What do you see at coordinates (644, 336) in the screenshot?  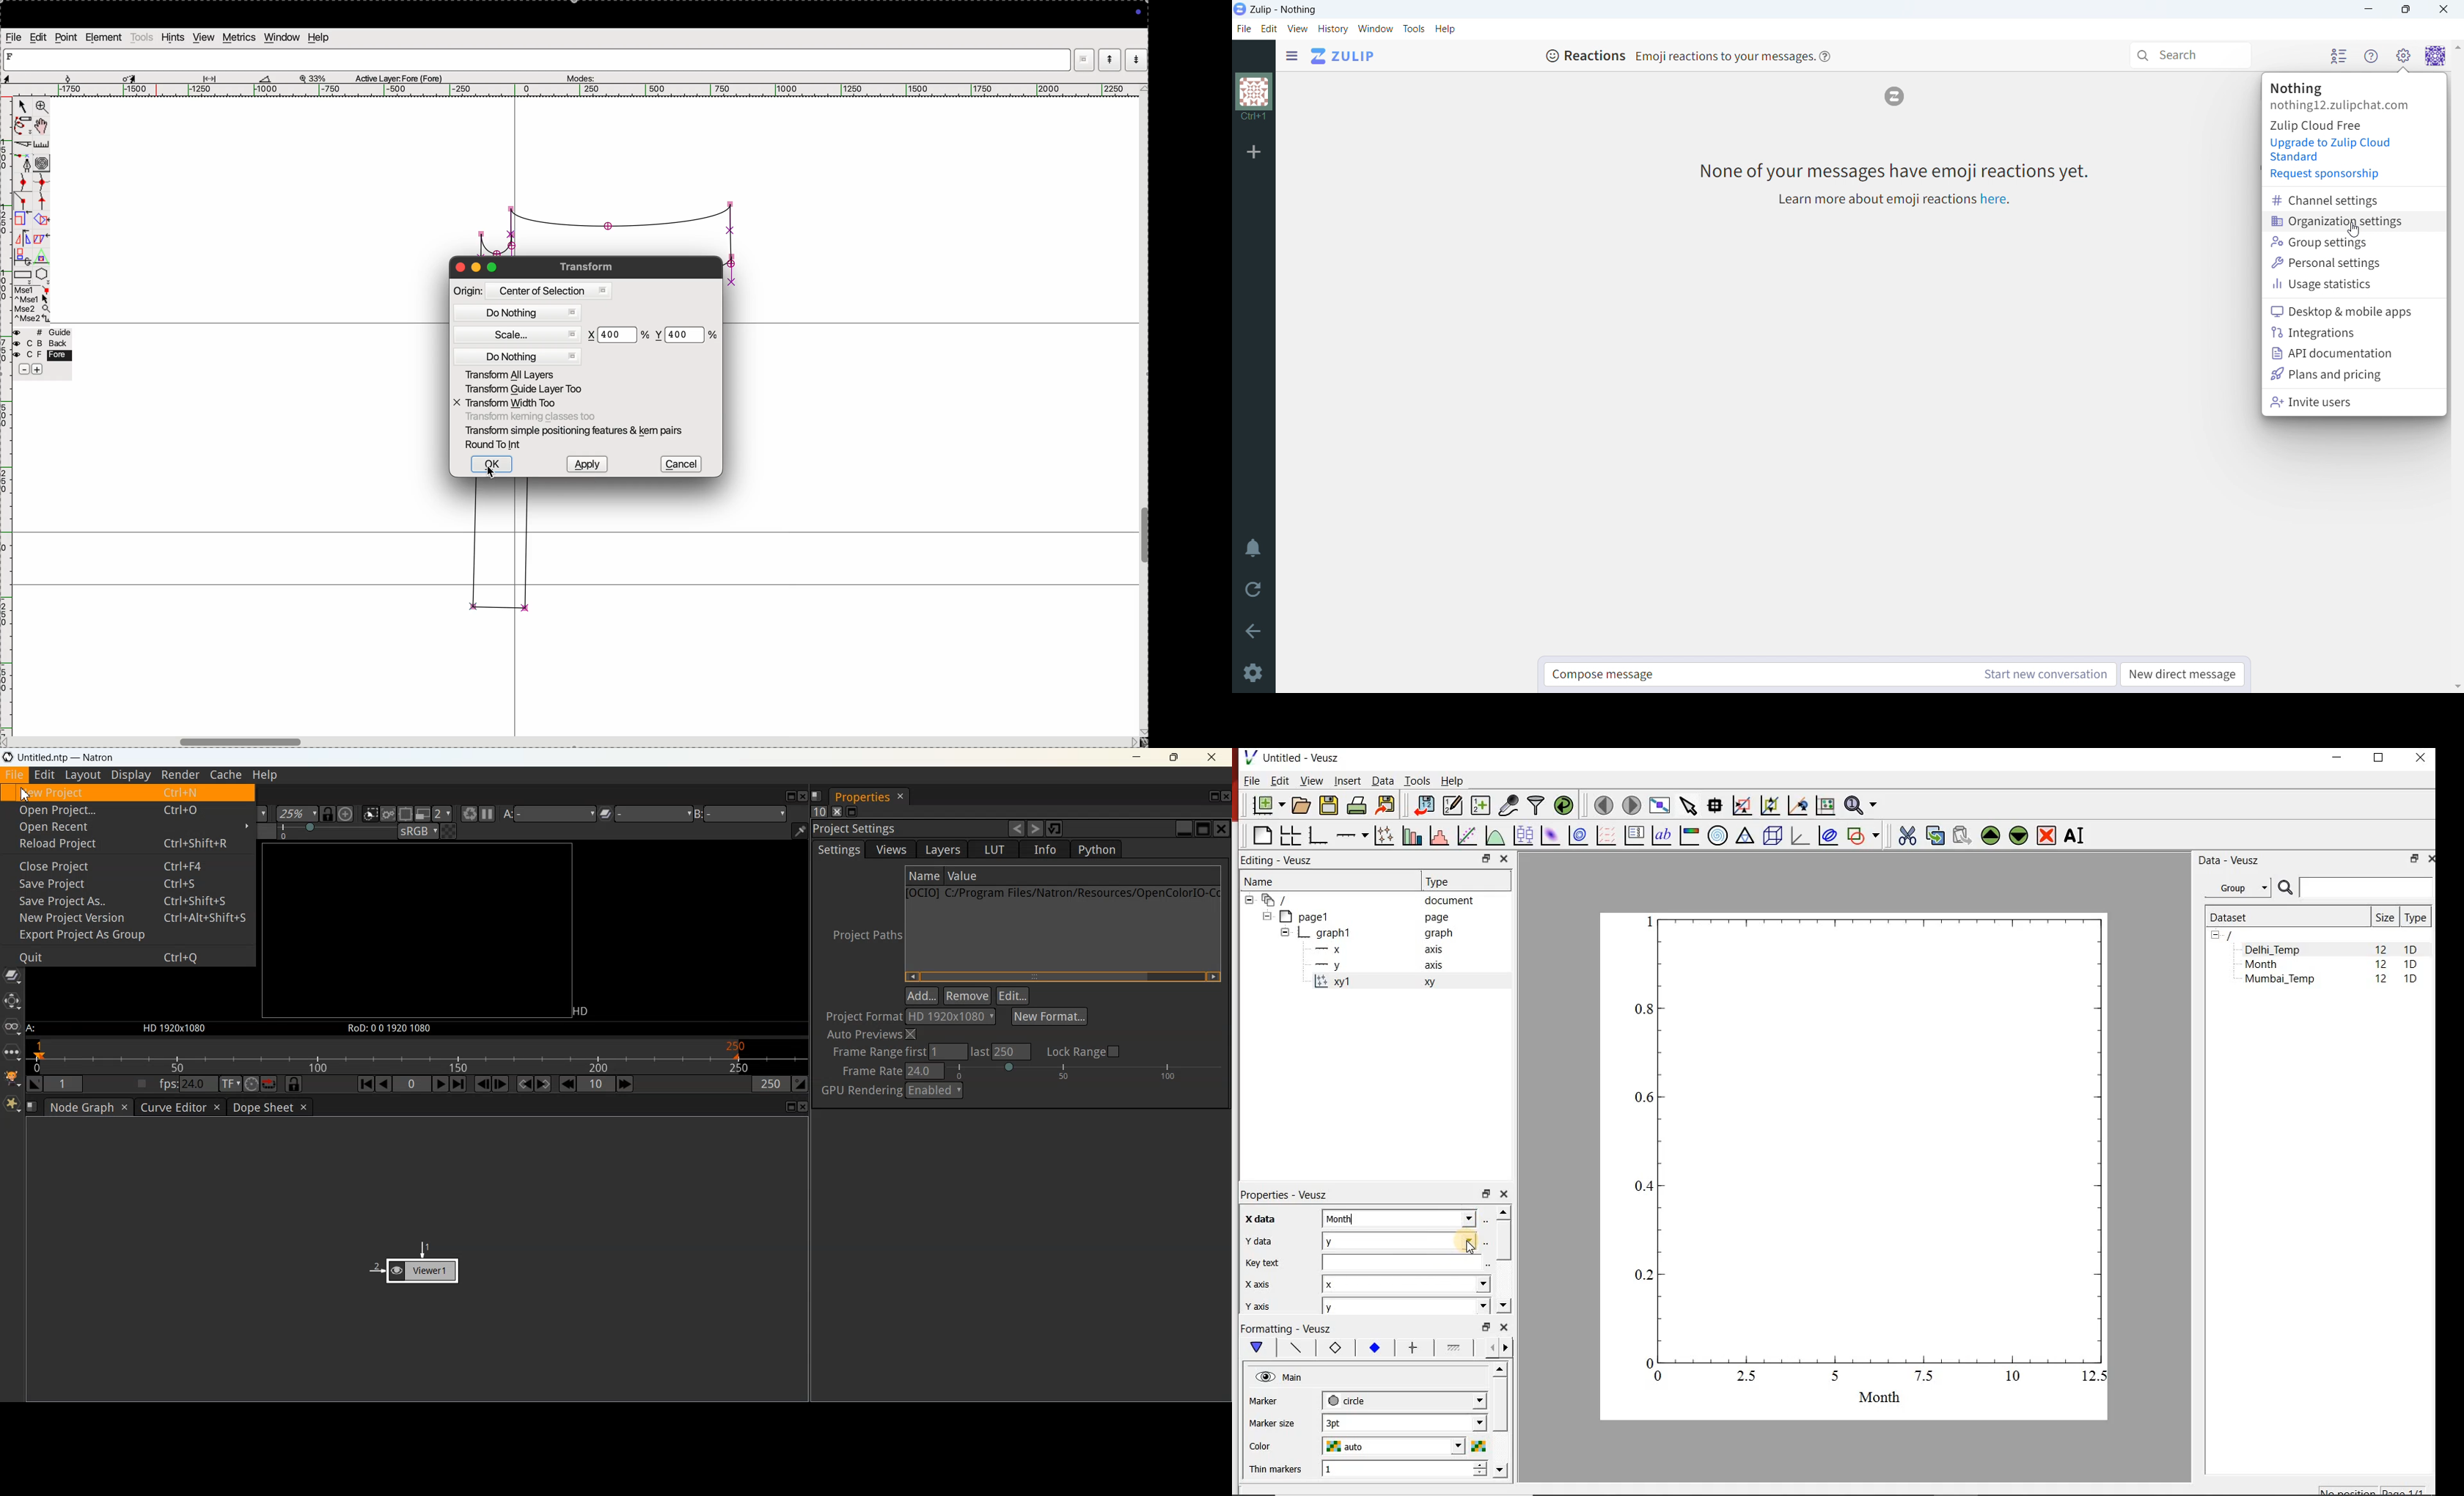 I see `percent` at bounding box center [644, 336].